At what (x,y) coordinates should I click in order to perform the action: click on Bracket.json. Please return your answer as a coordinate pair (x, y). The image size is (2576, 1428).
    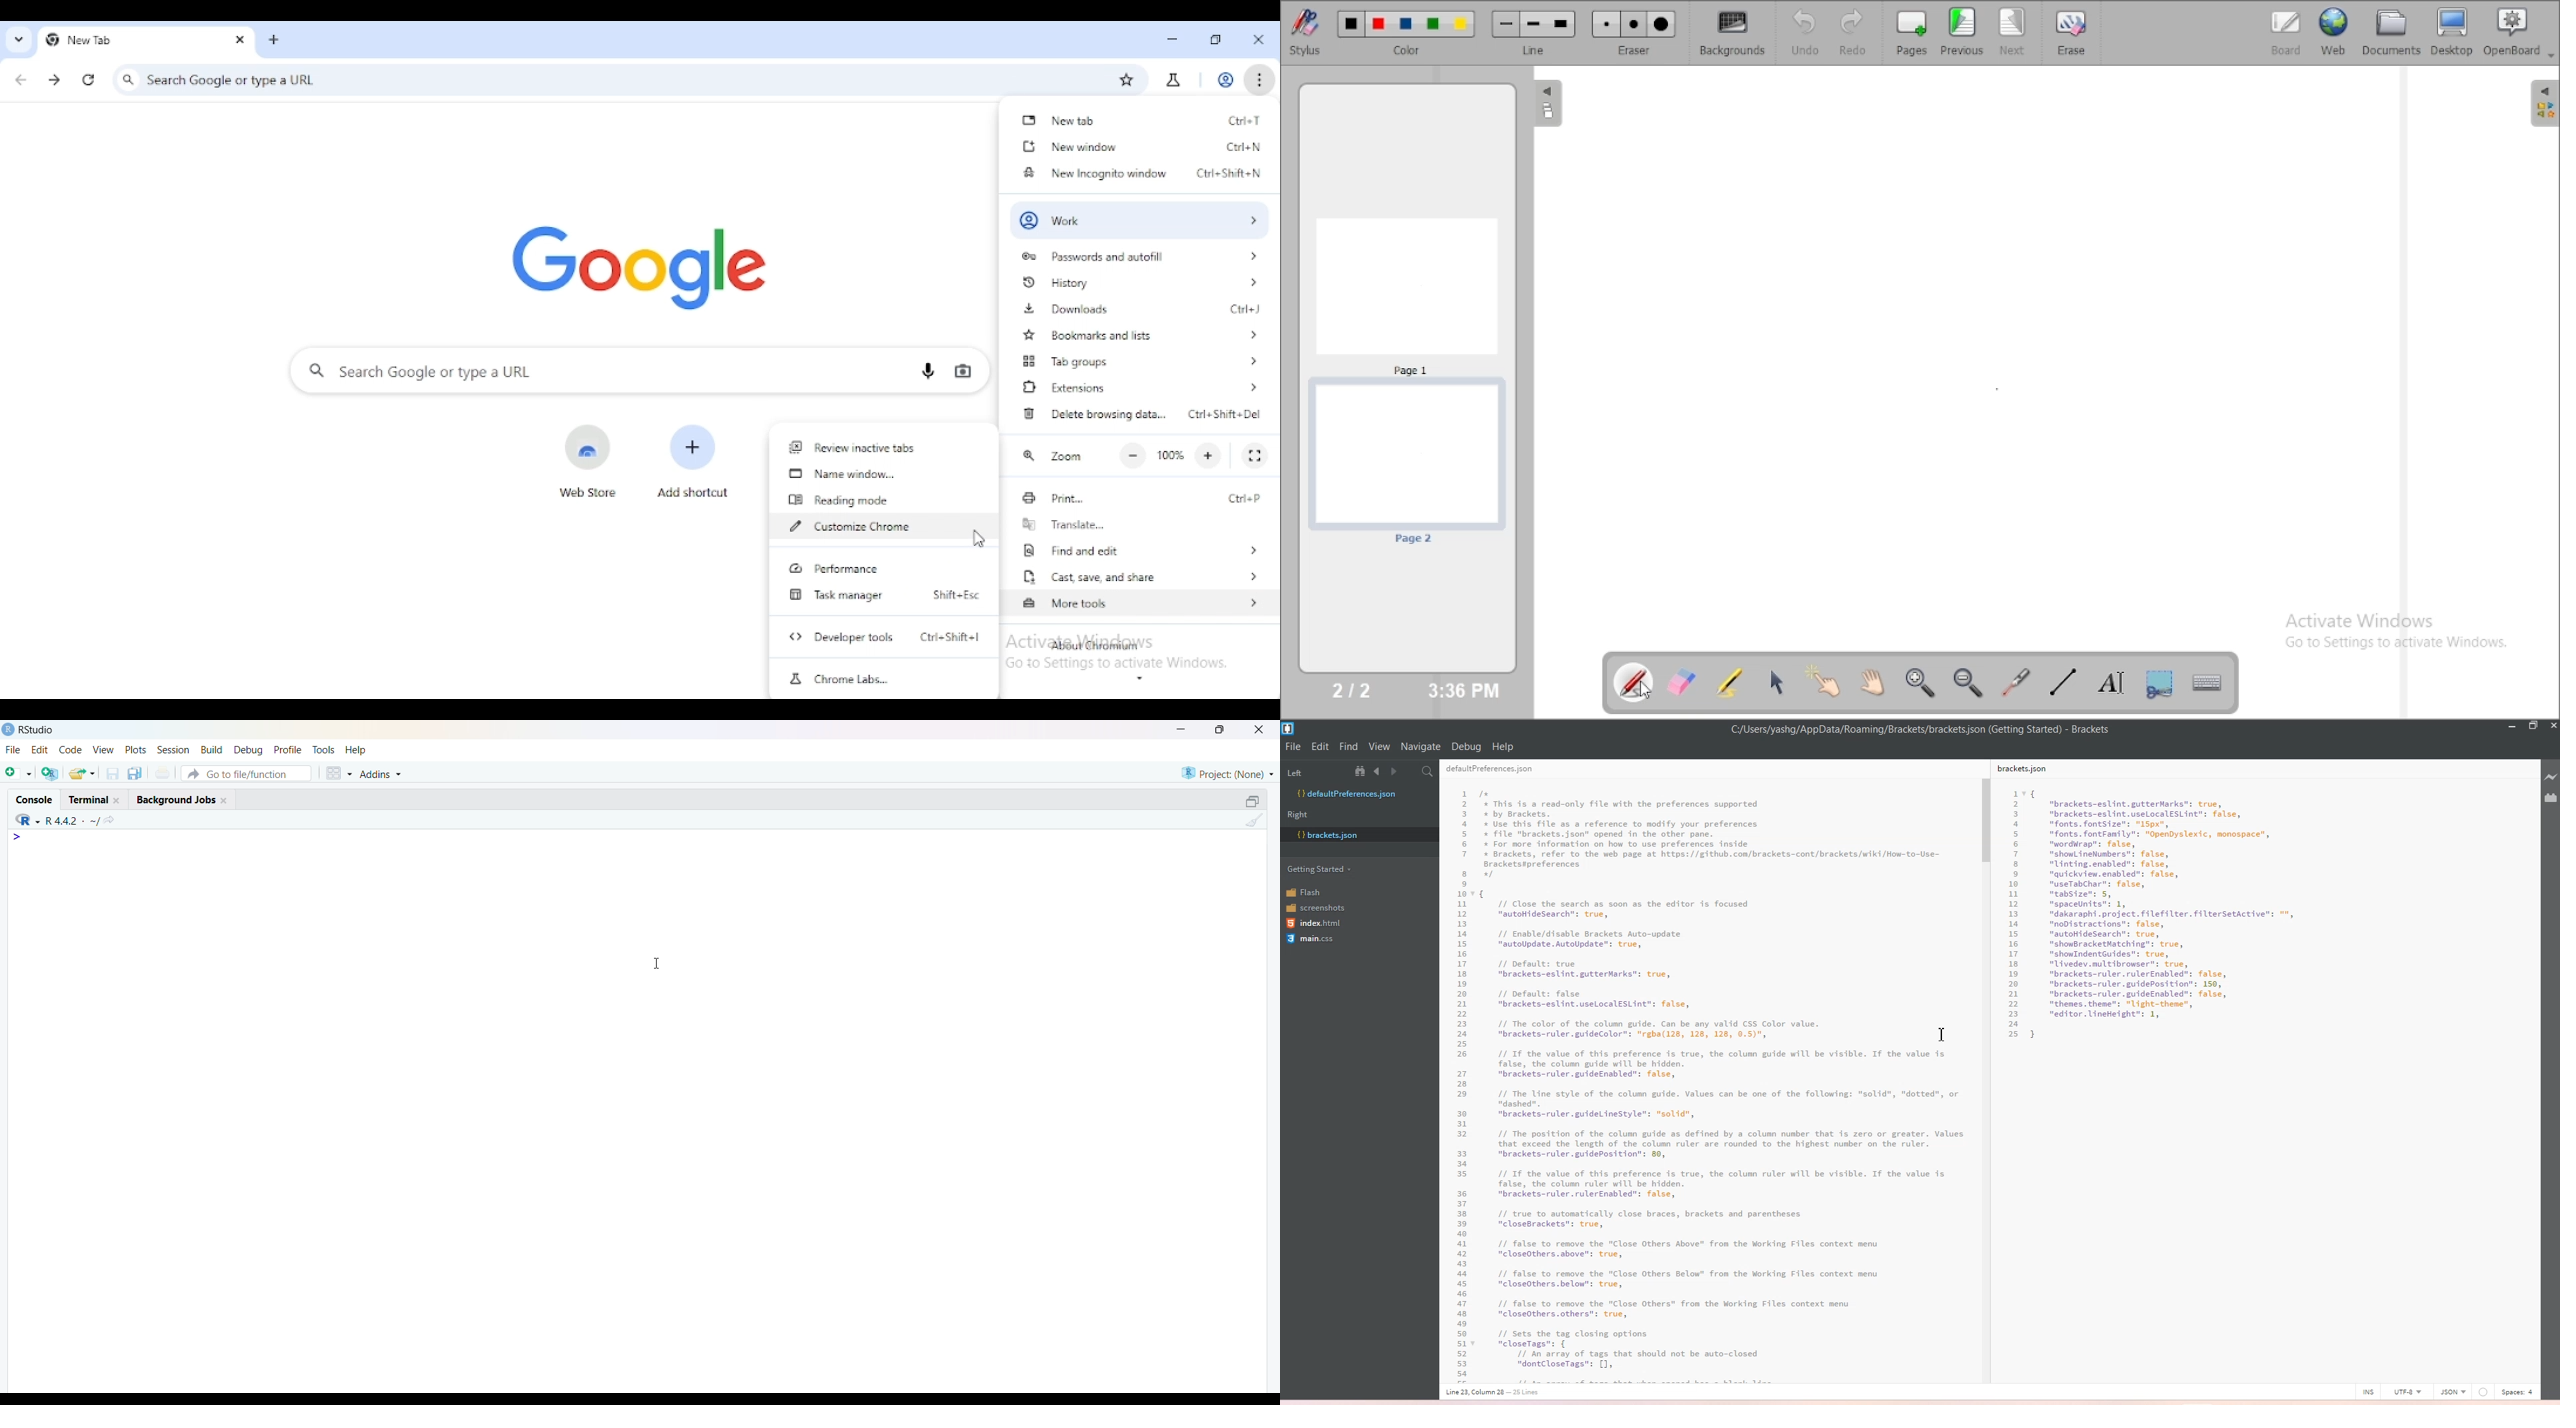
    Looking at the image, I should click on (1327, 835).